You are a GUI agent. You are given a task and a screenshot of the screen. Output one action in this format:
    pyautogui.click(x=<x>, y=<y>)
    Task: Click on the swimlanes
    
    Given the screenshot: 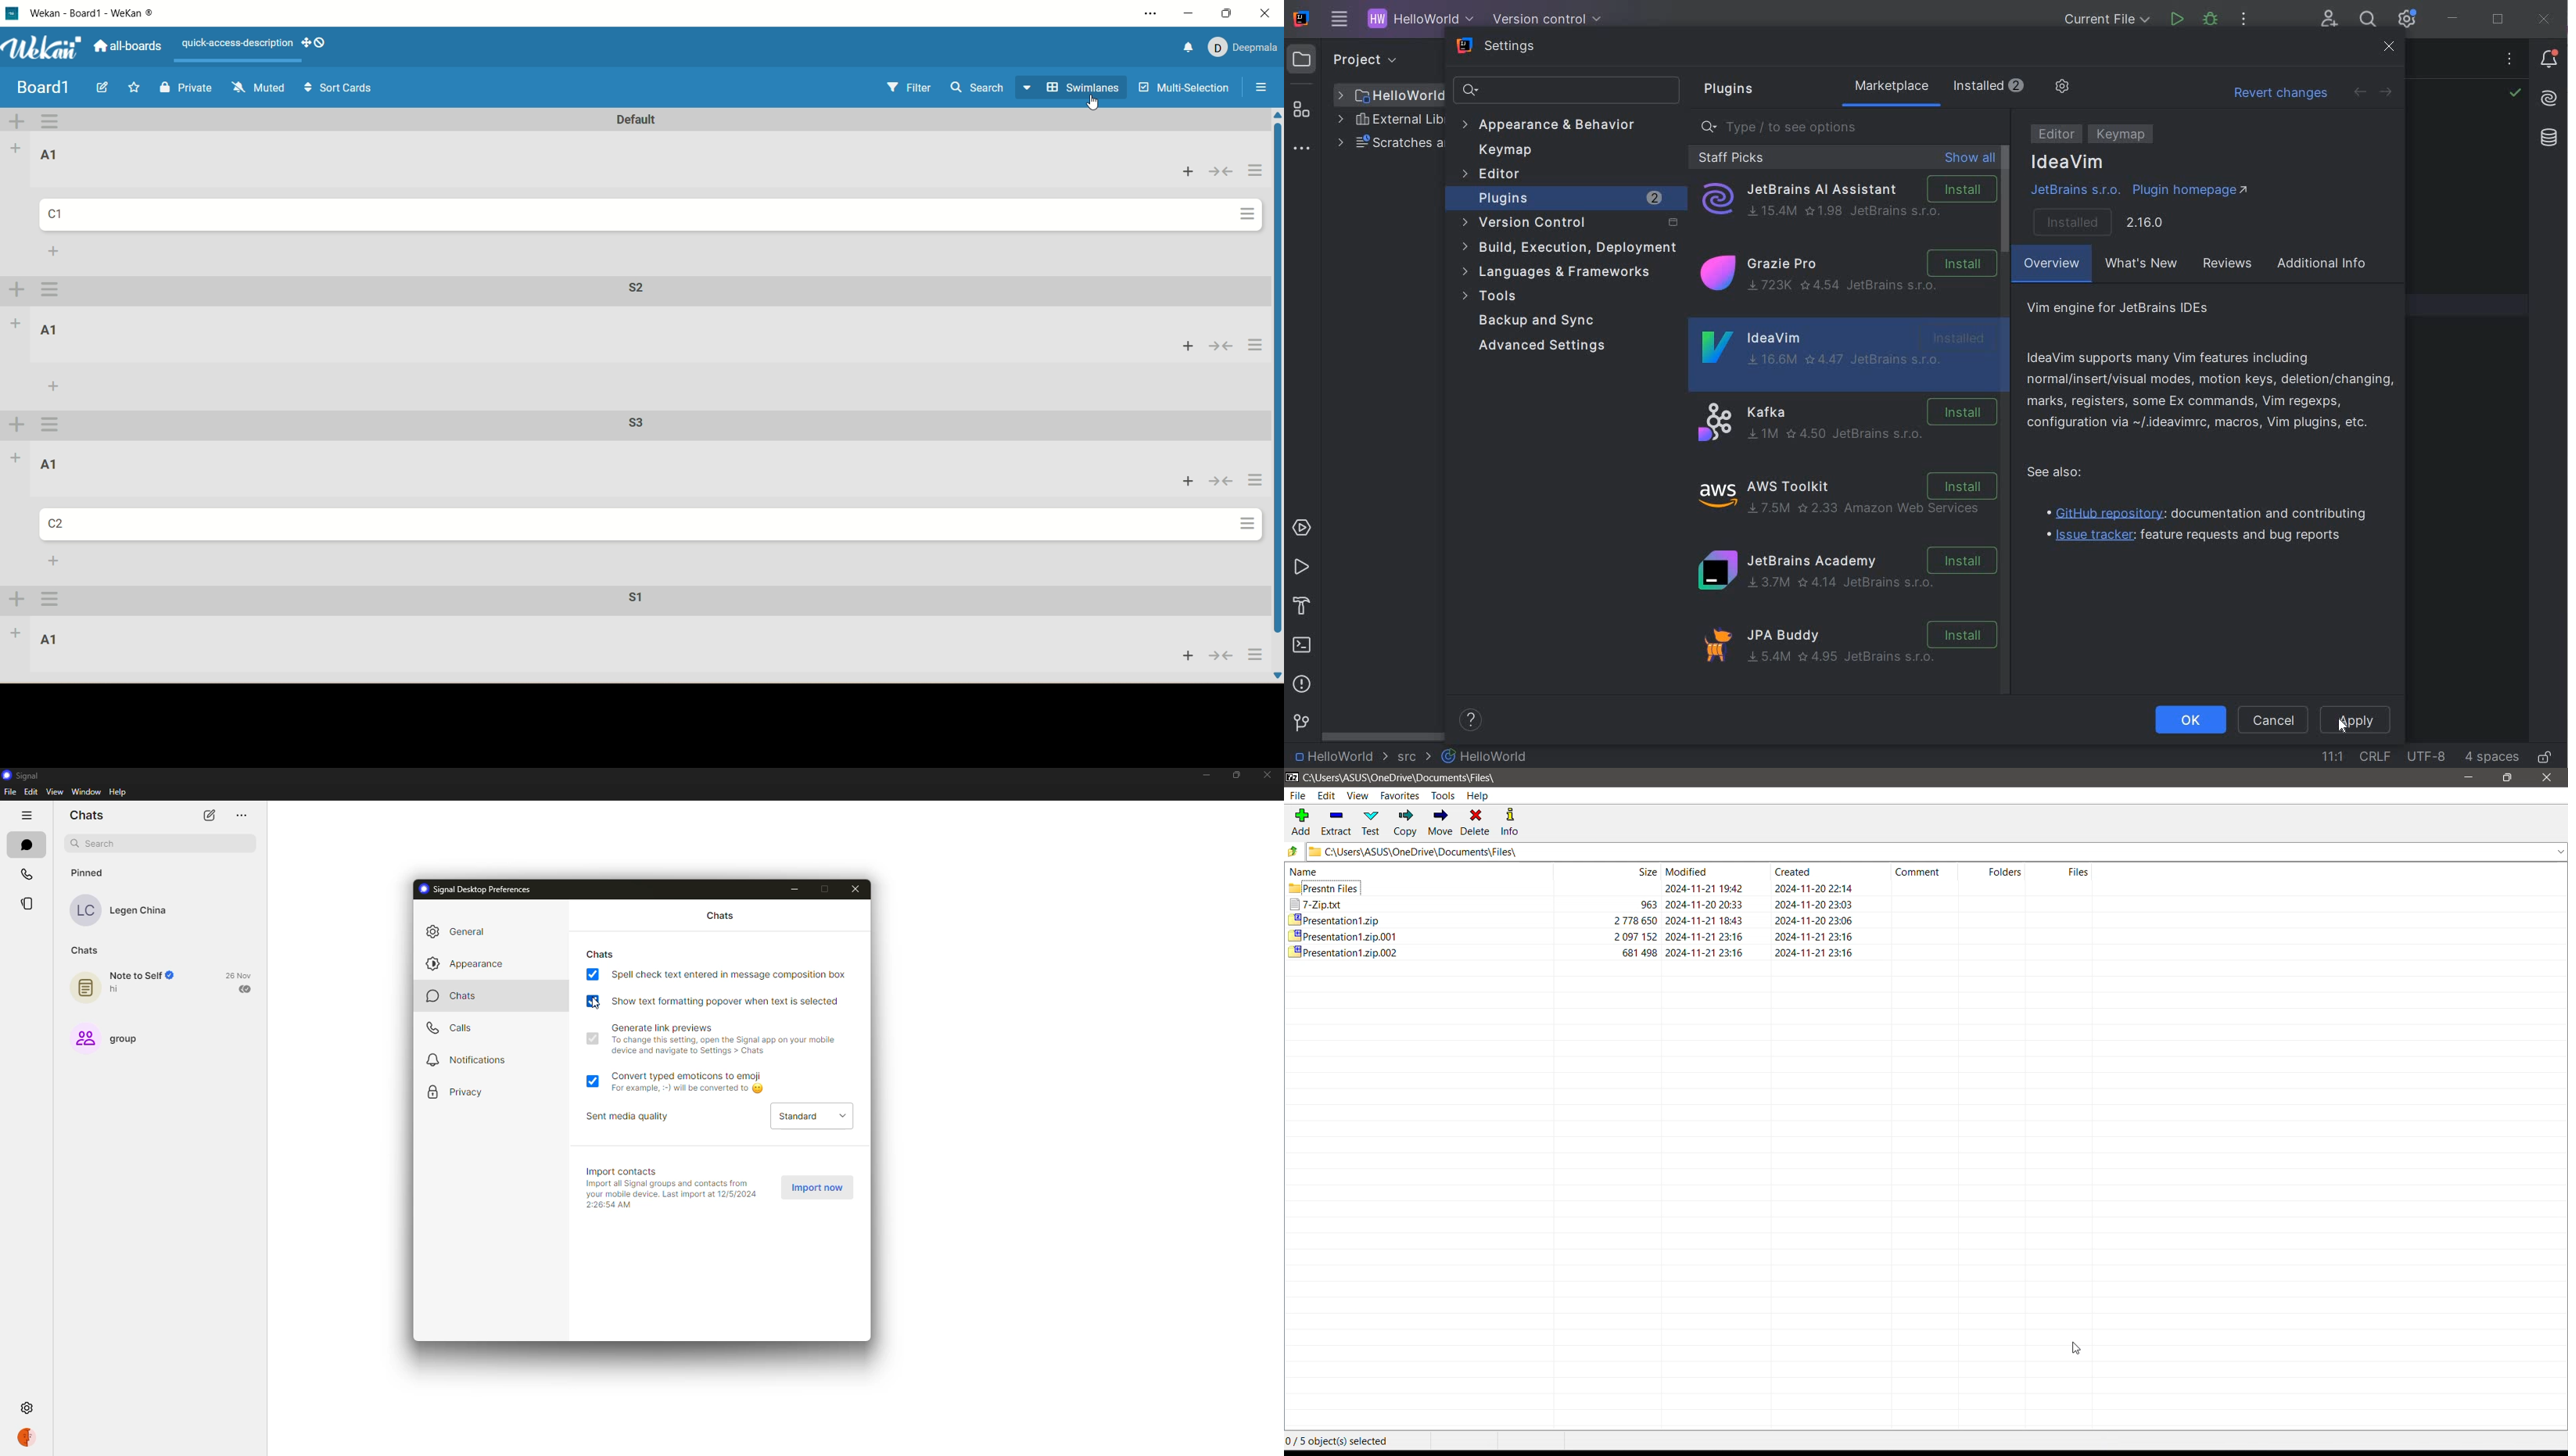 What is the action you would take?
    pyautogui.click(x=1074, y=88)
    